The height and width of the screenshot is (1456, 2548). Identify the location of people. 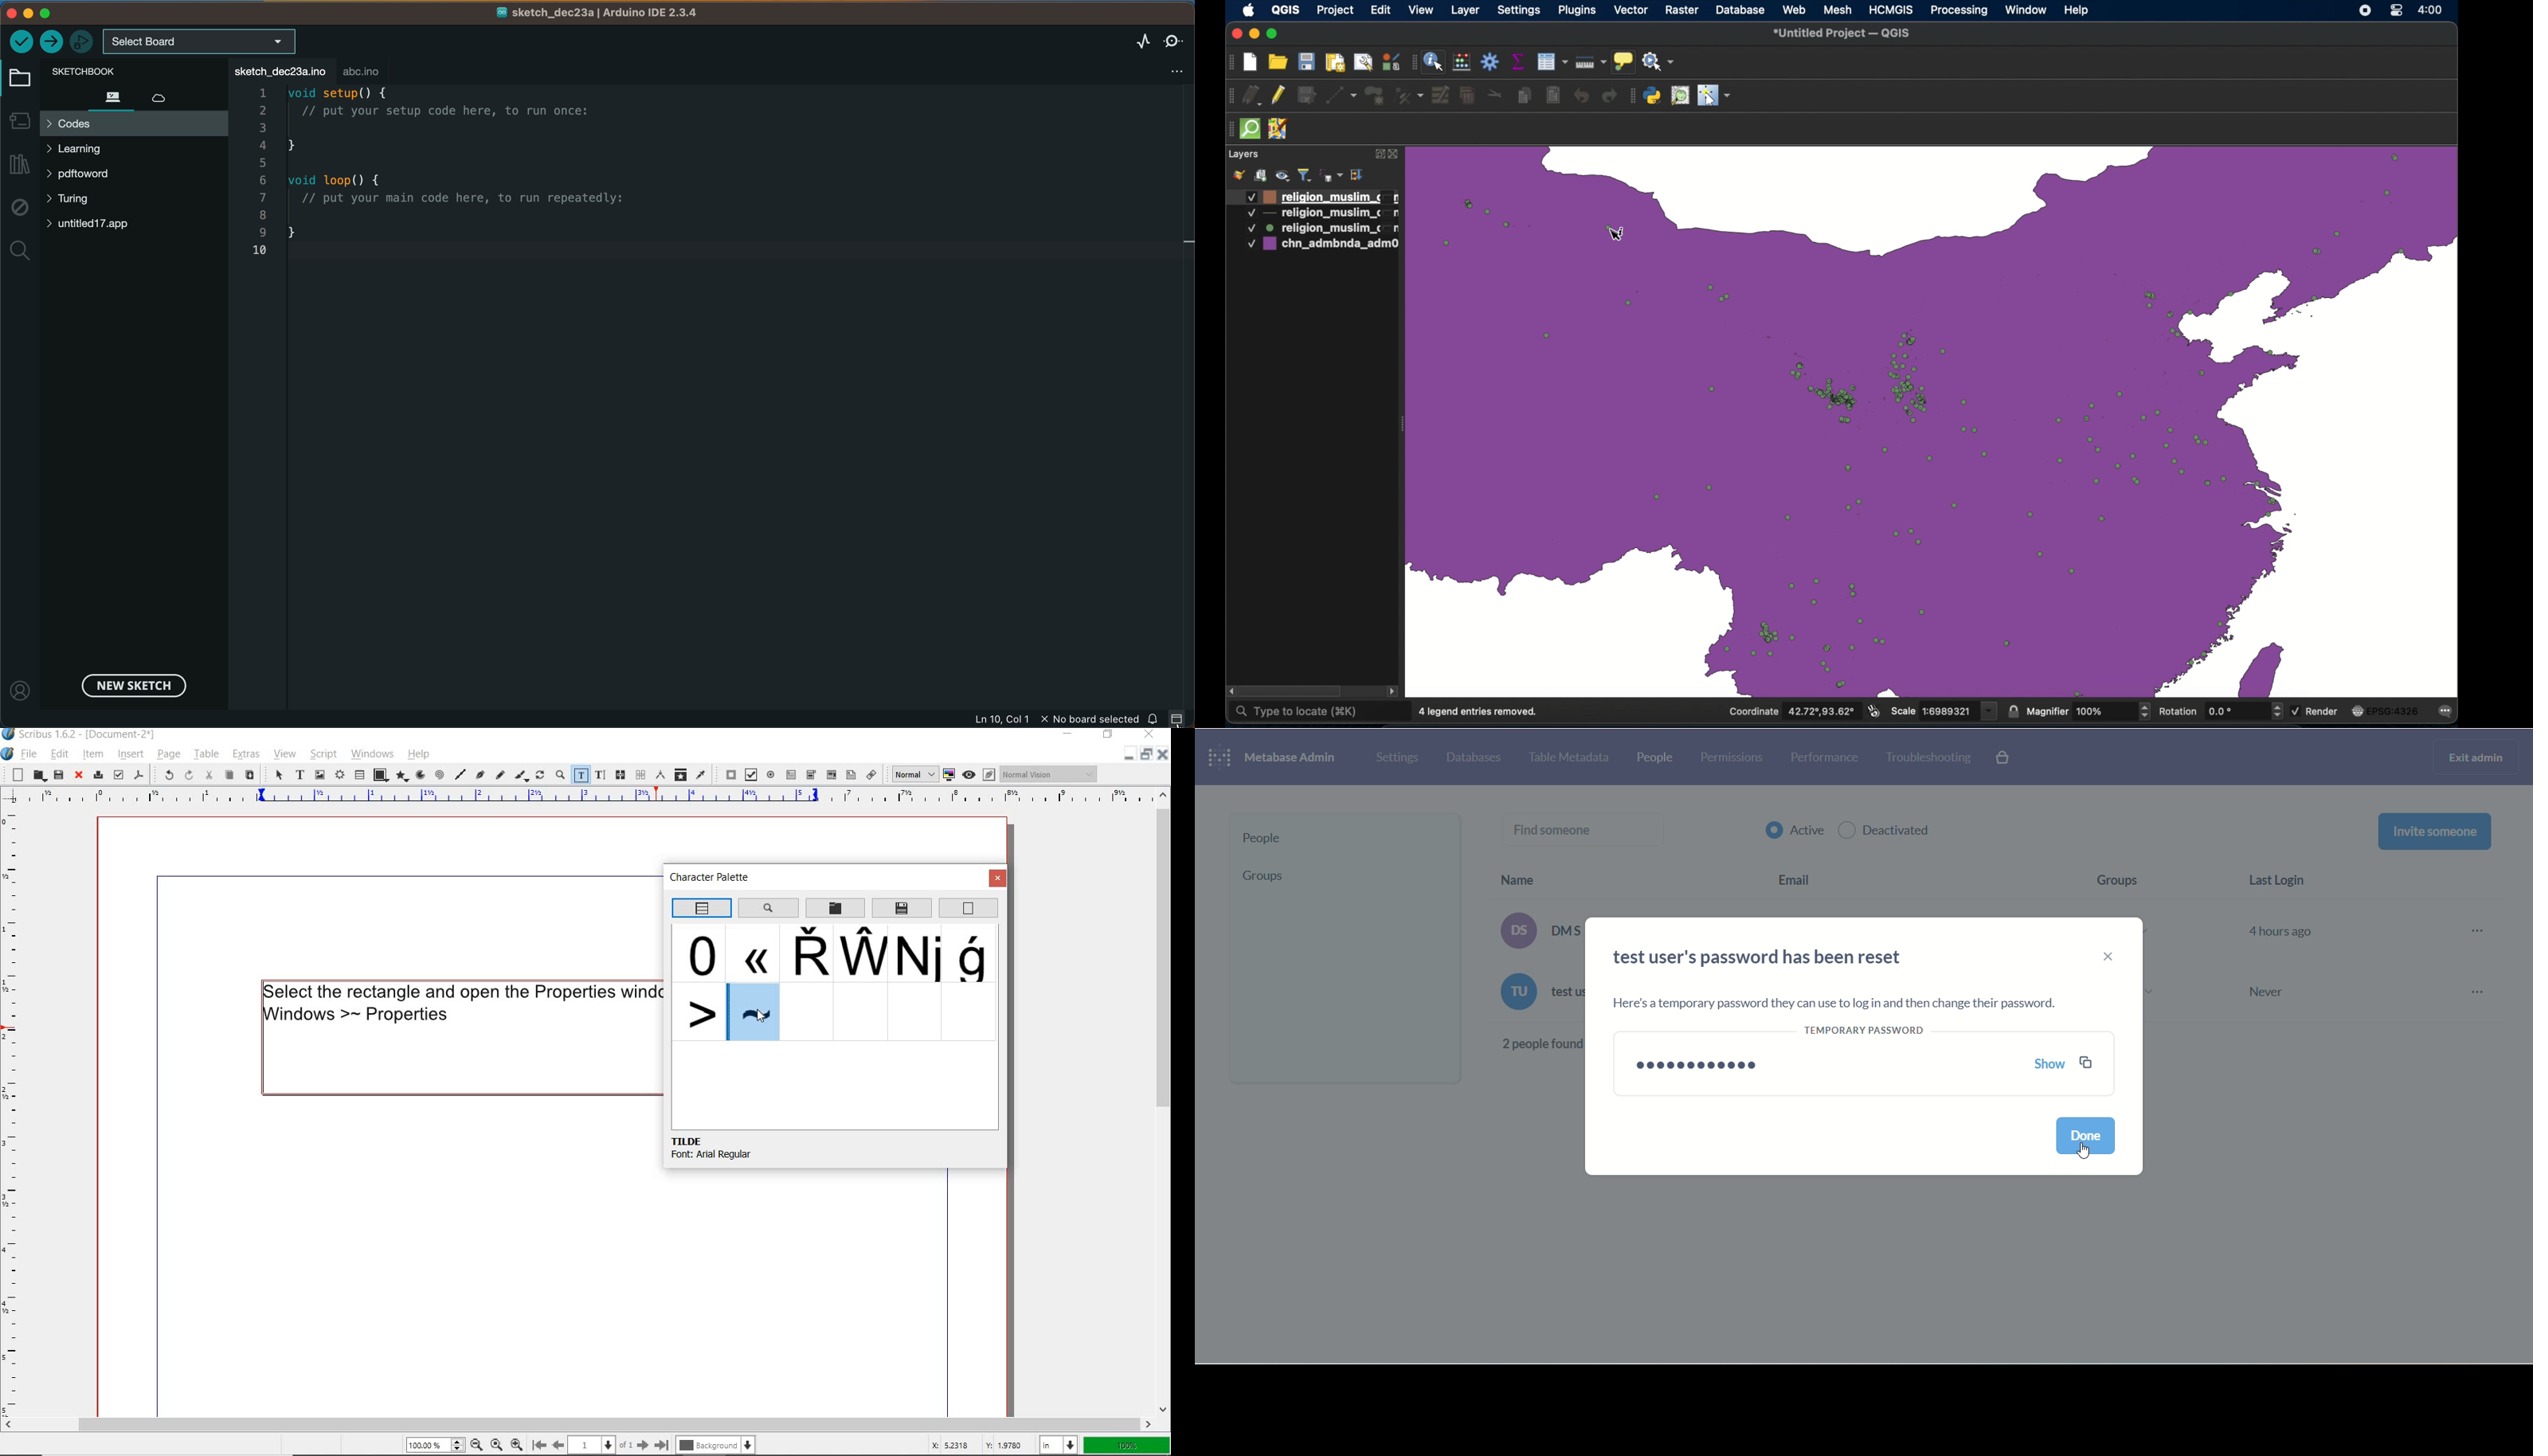
(1661, 757).